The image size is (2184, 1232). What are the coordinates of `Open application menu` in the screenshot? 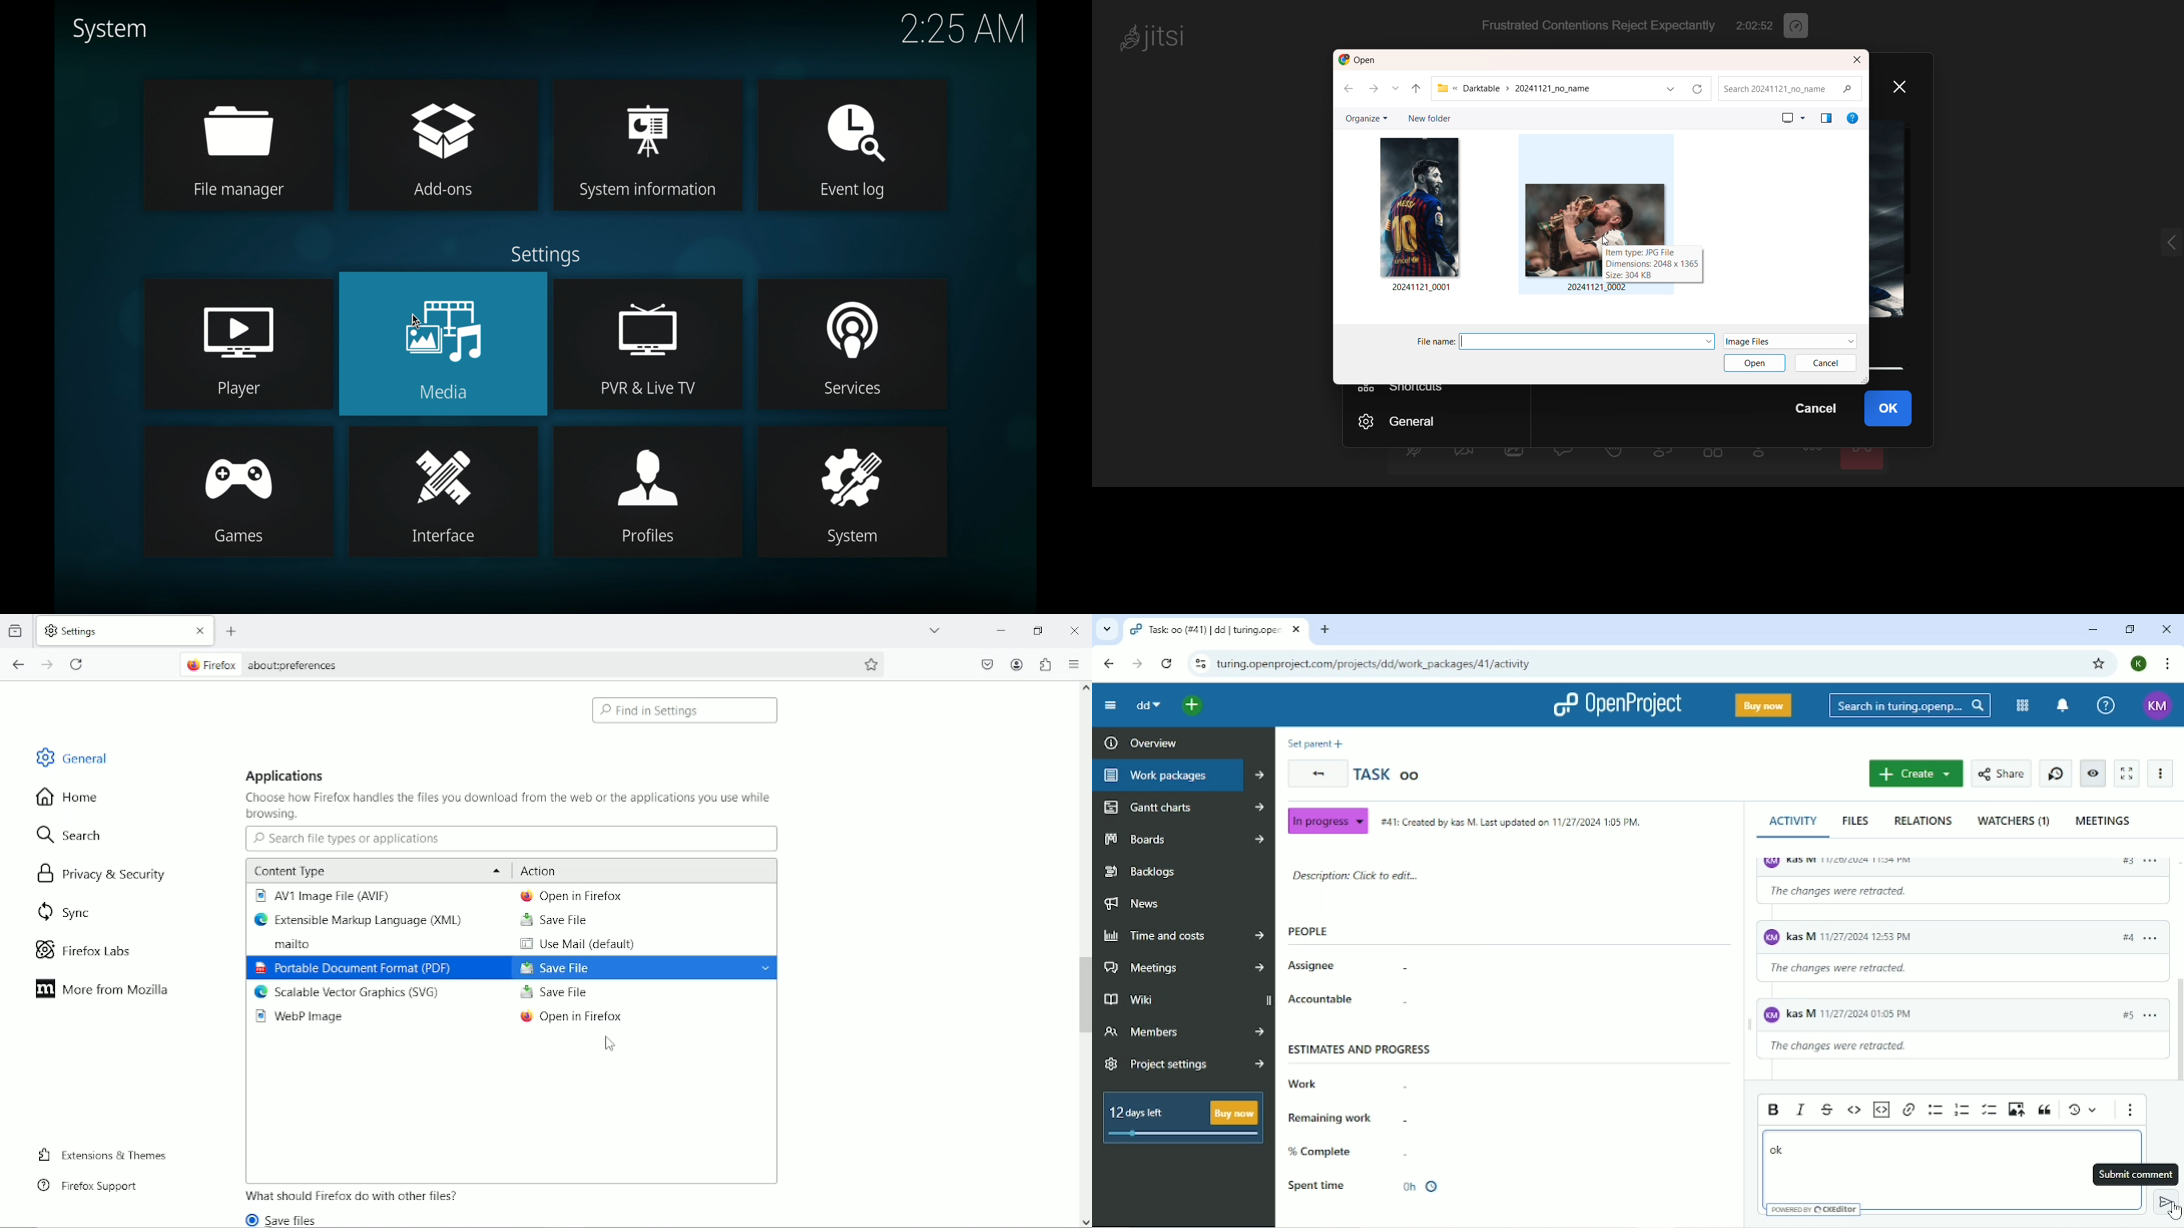 It's located at (1075, 664).